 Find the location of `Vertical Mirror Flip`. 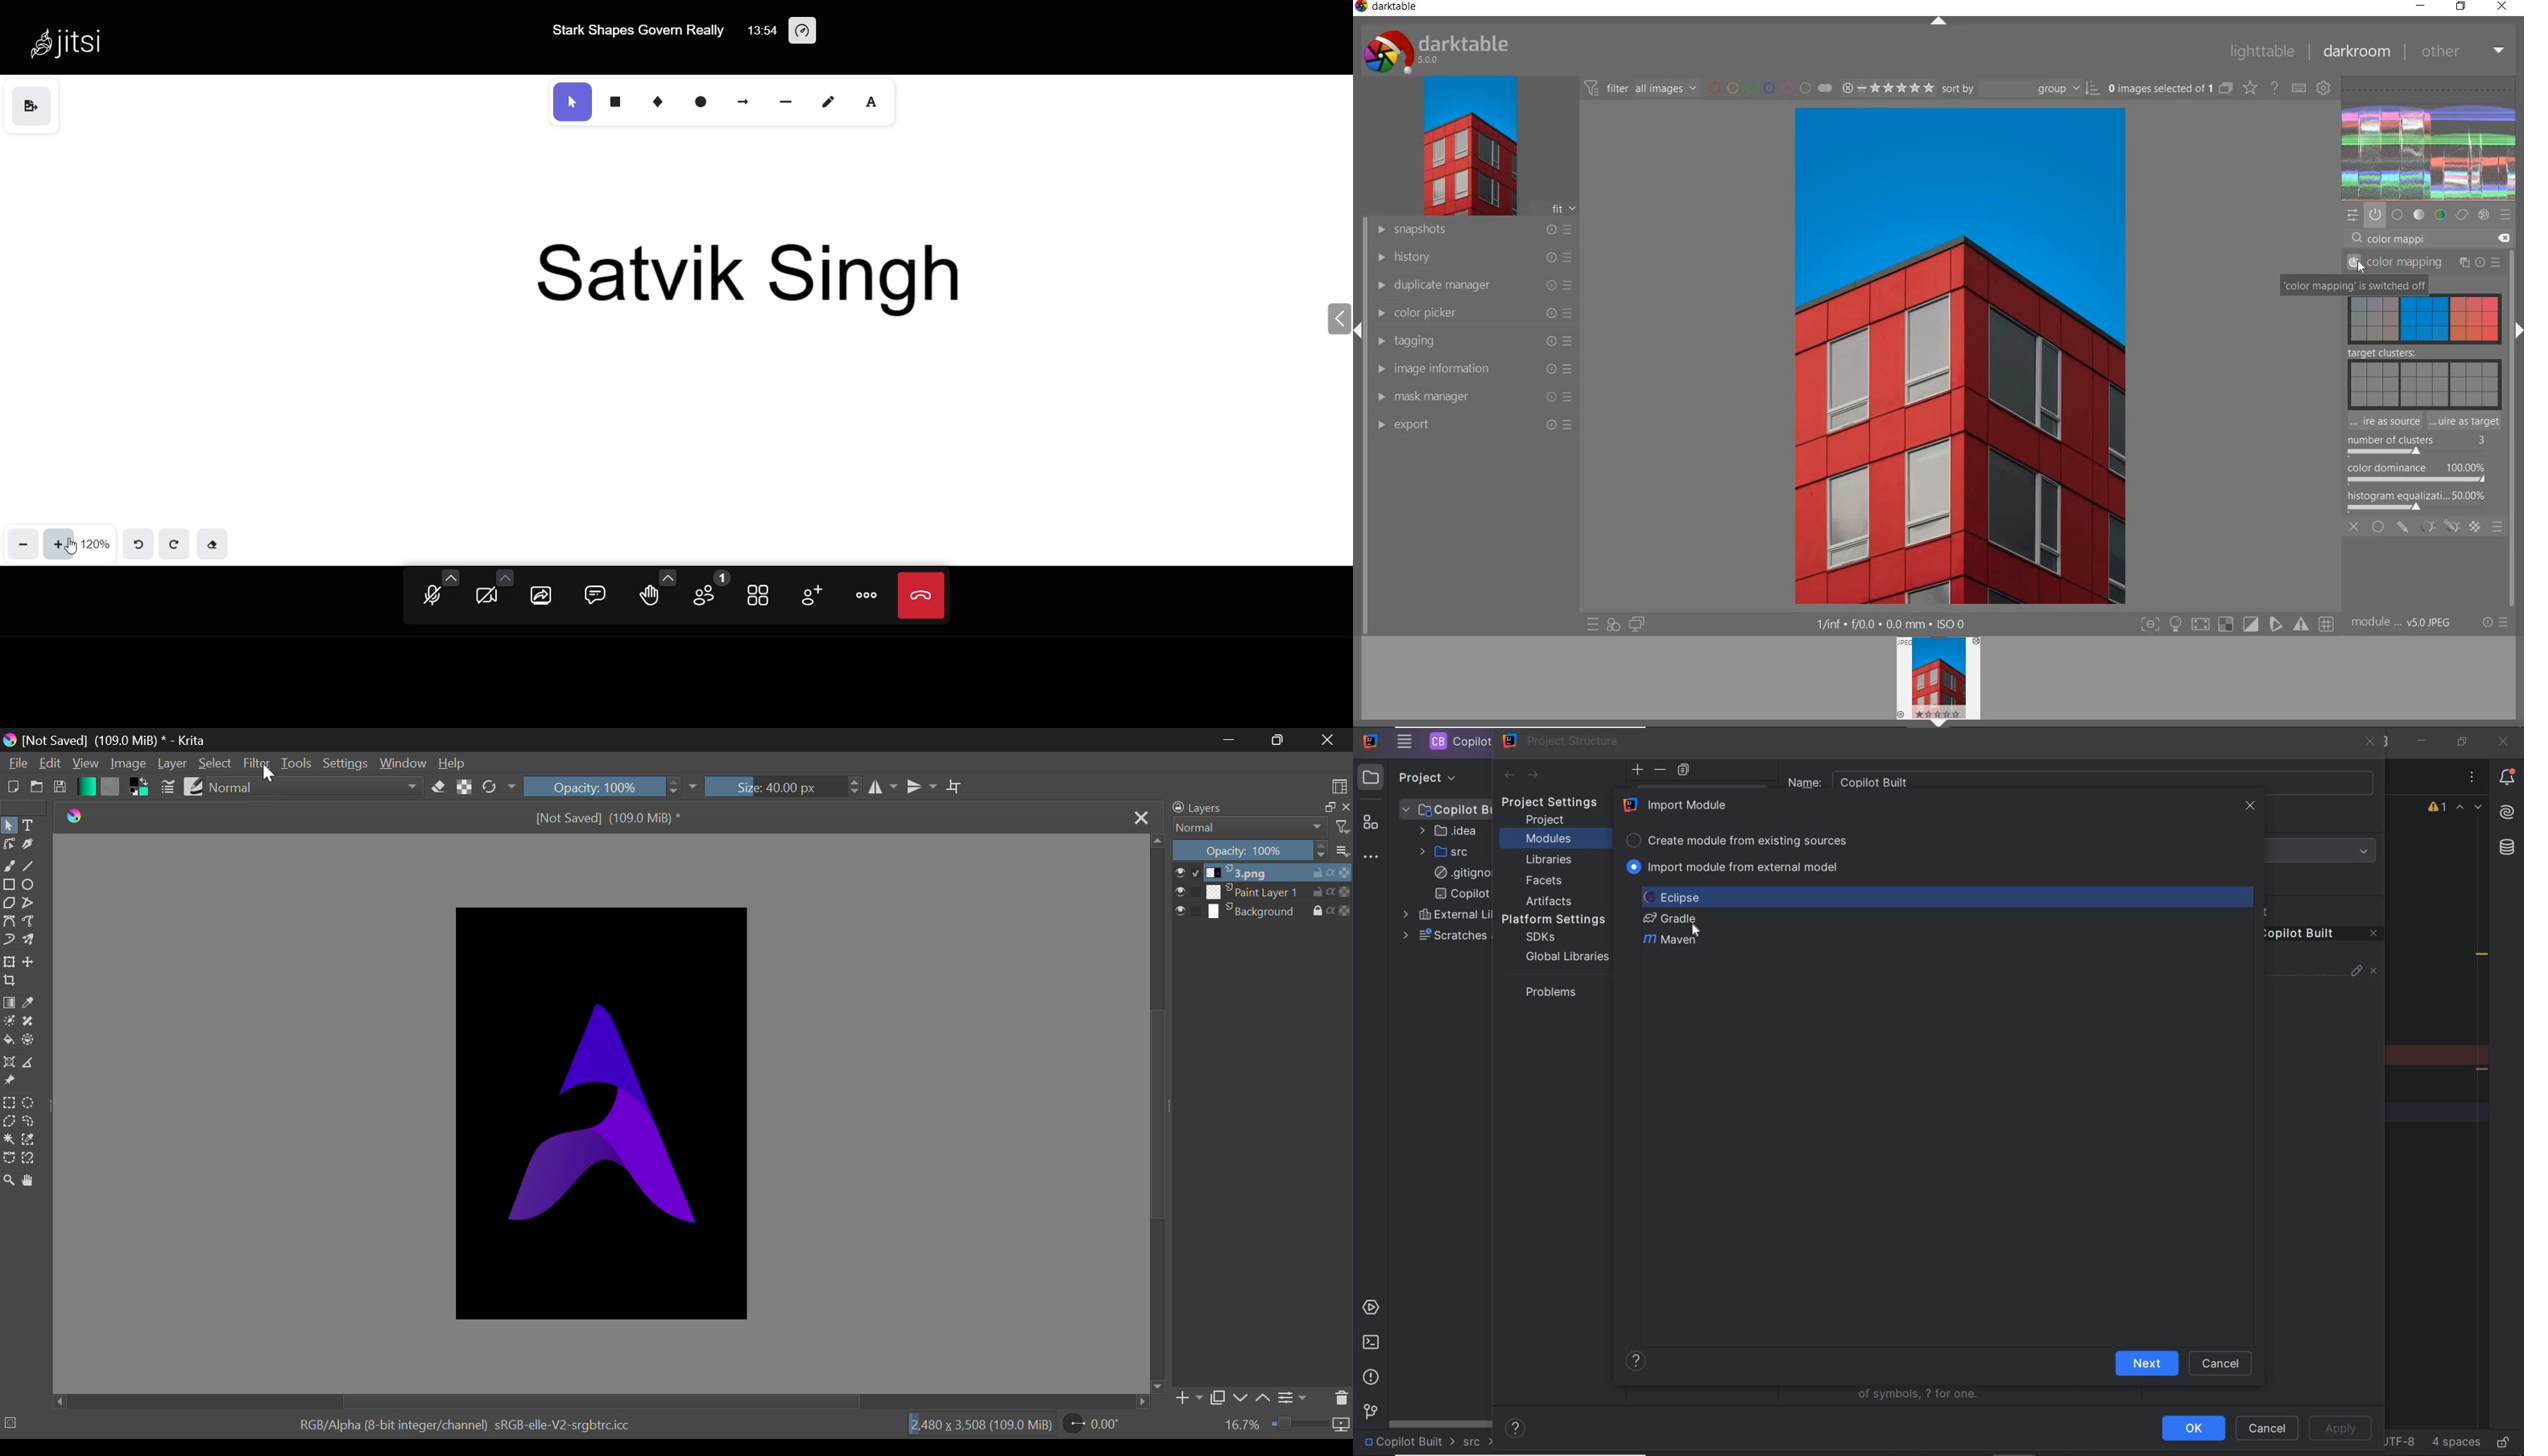

Vertical Mirror Flip is located at coordinates (884, 789).